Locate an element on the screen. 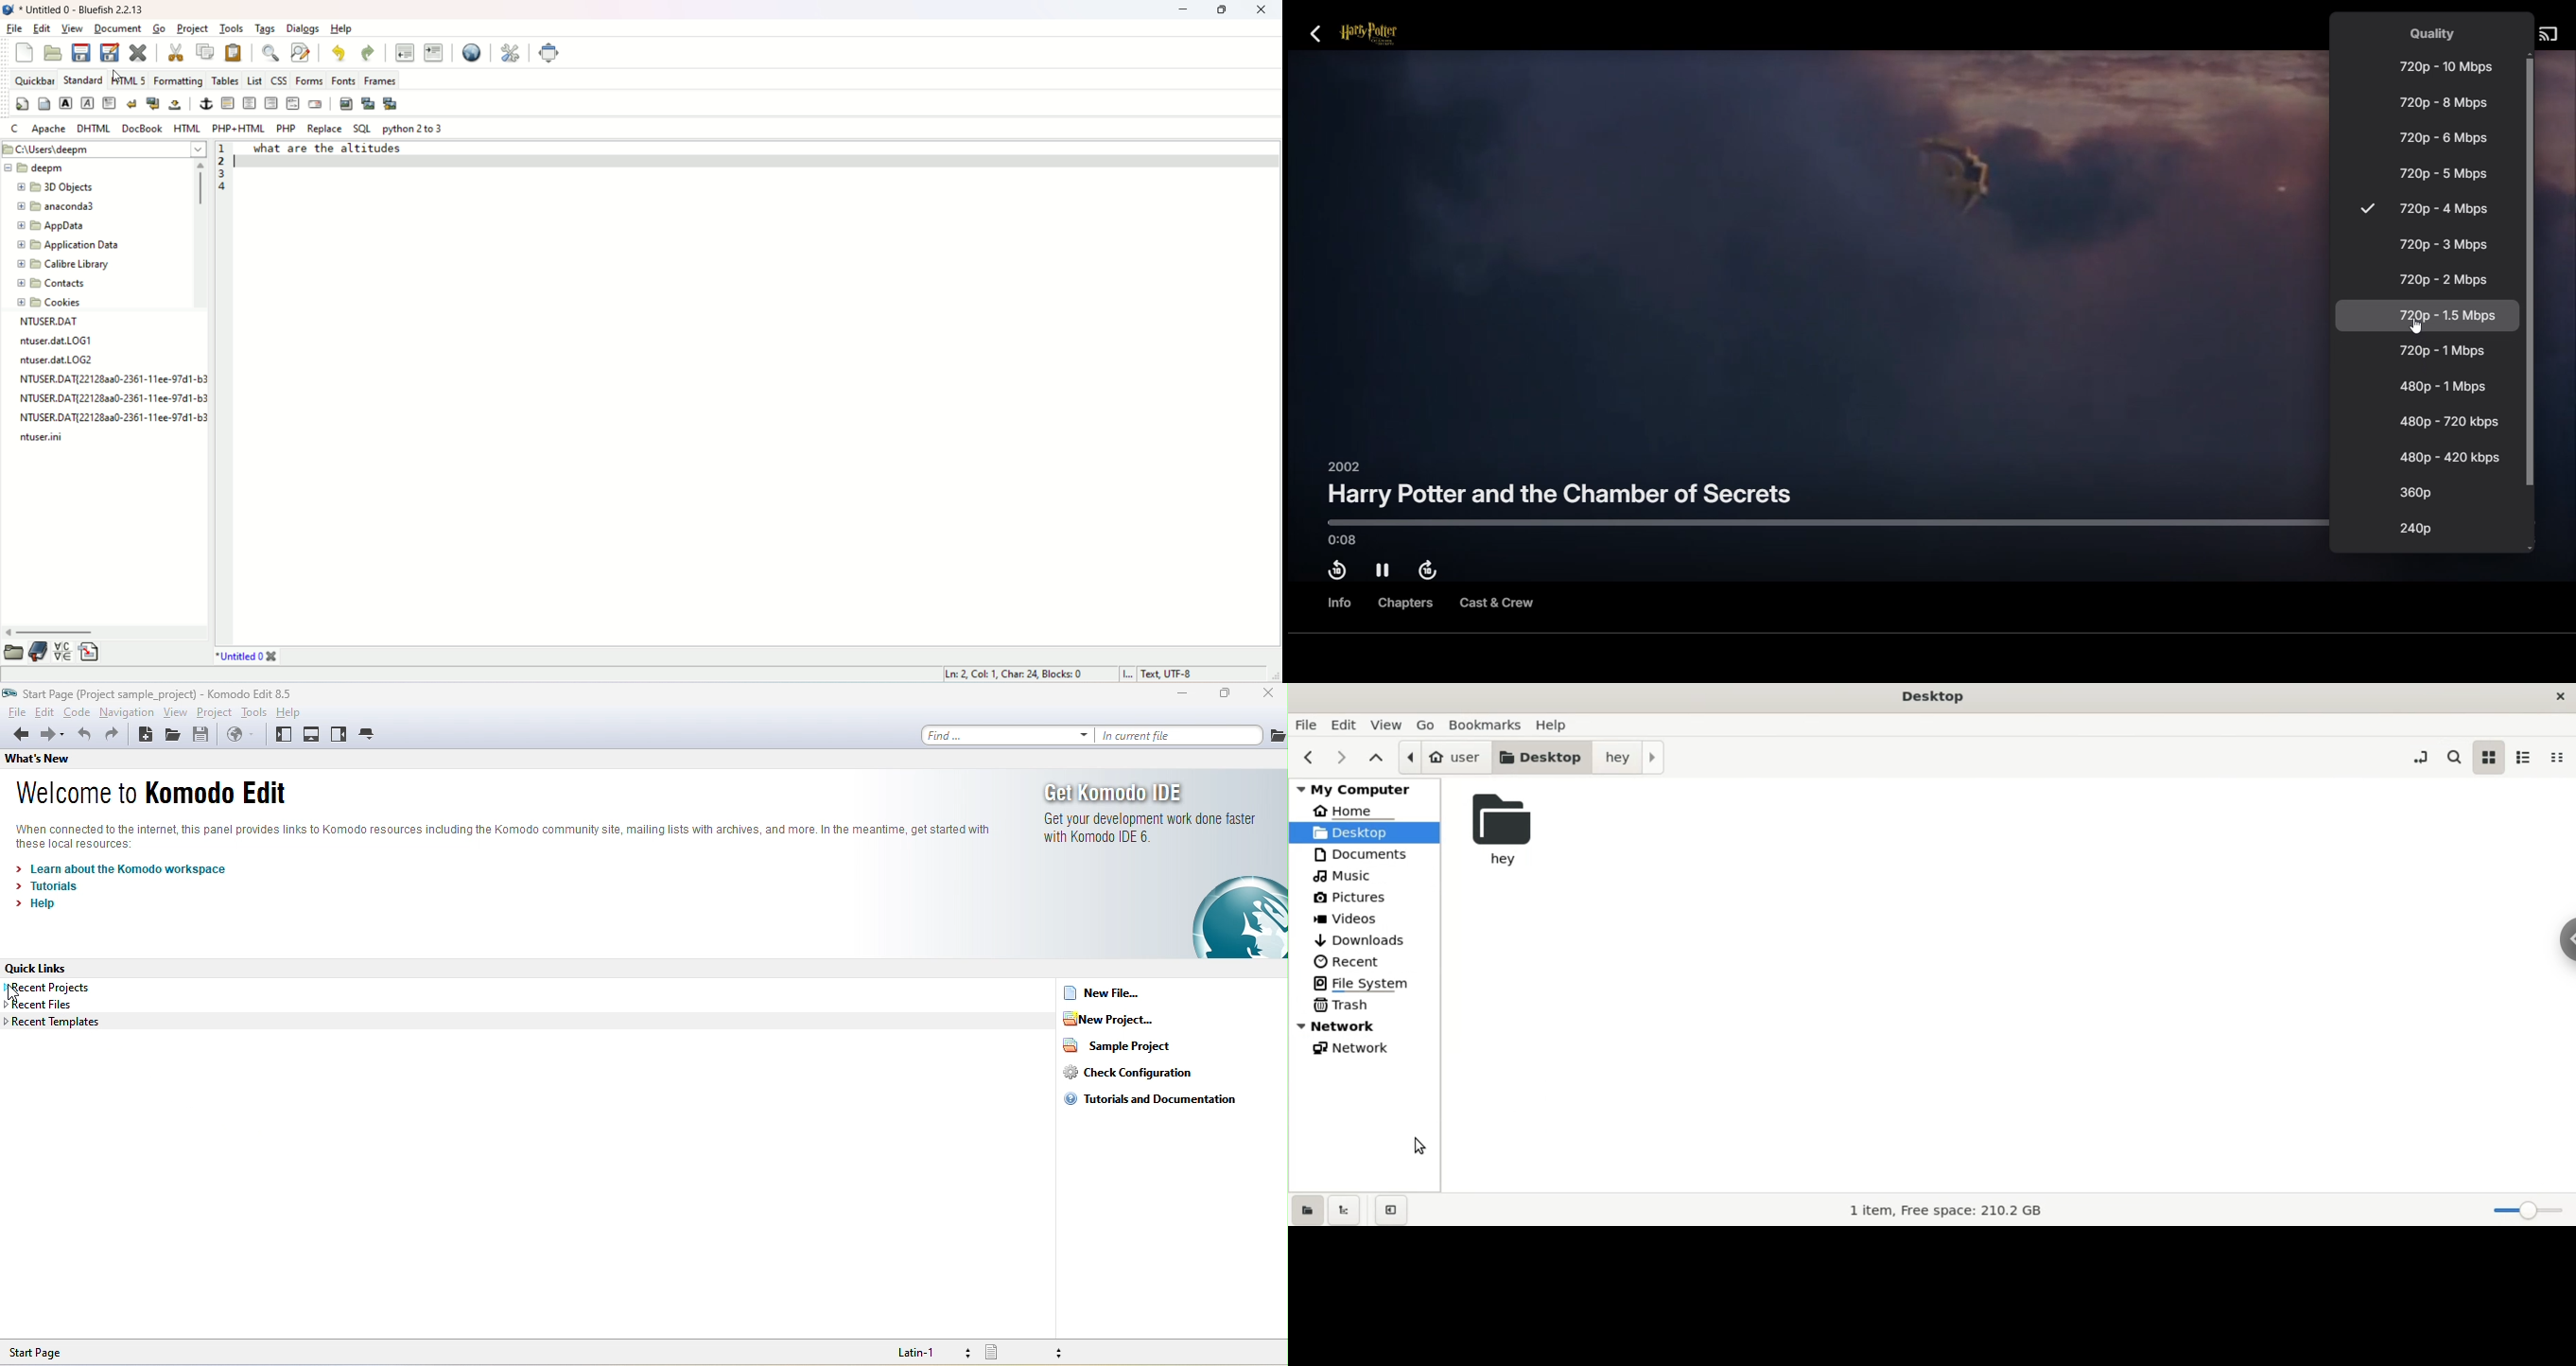  deepm is located at coordinates (35, 167).